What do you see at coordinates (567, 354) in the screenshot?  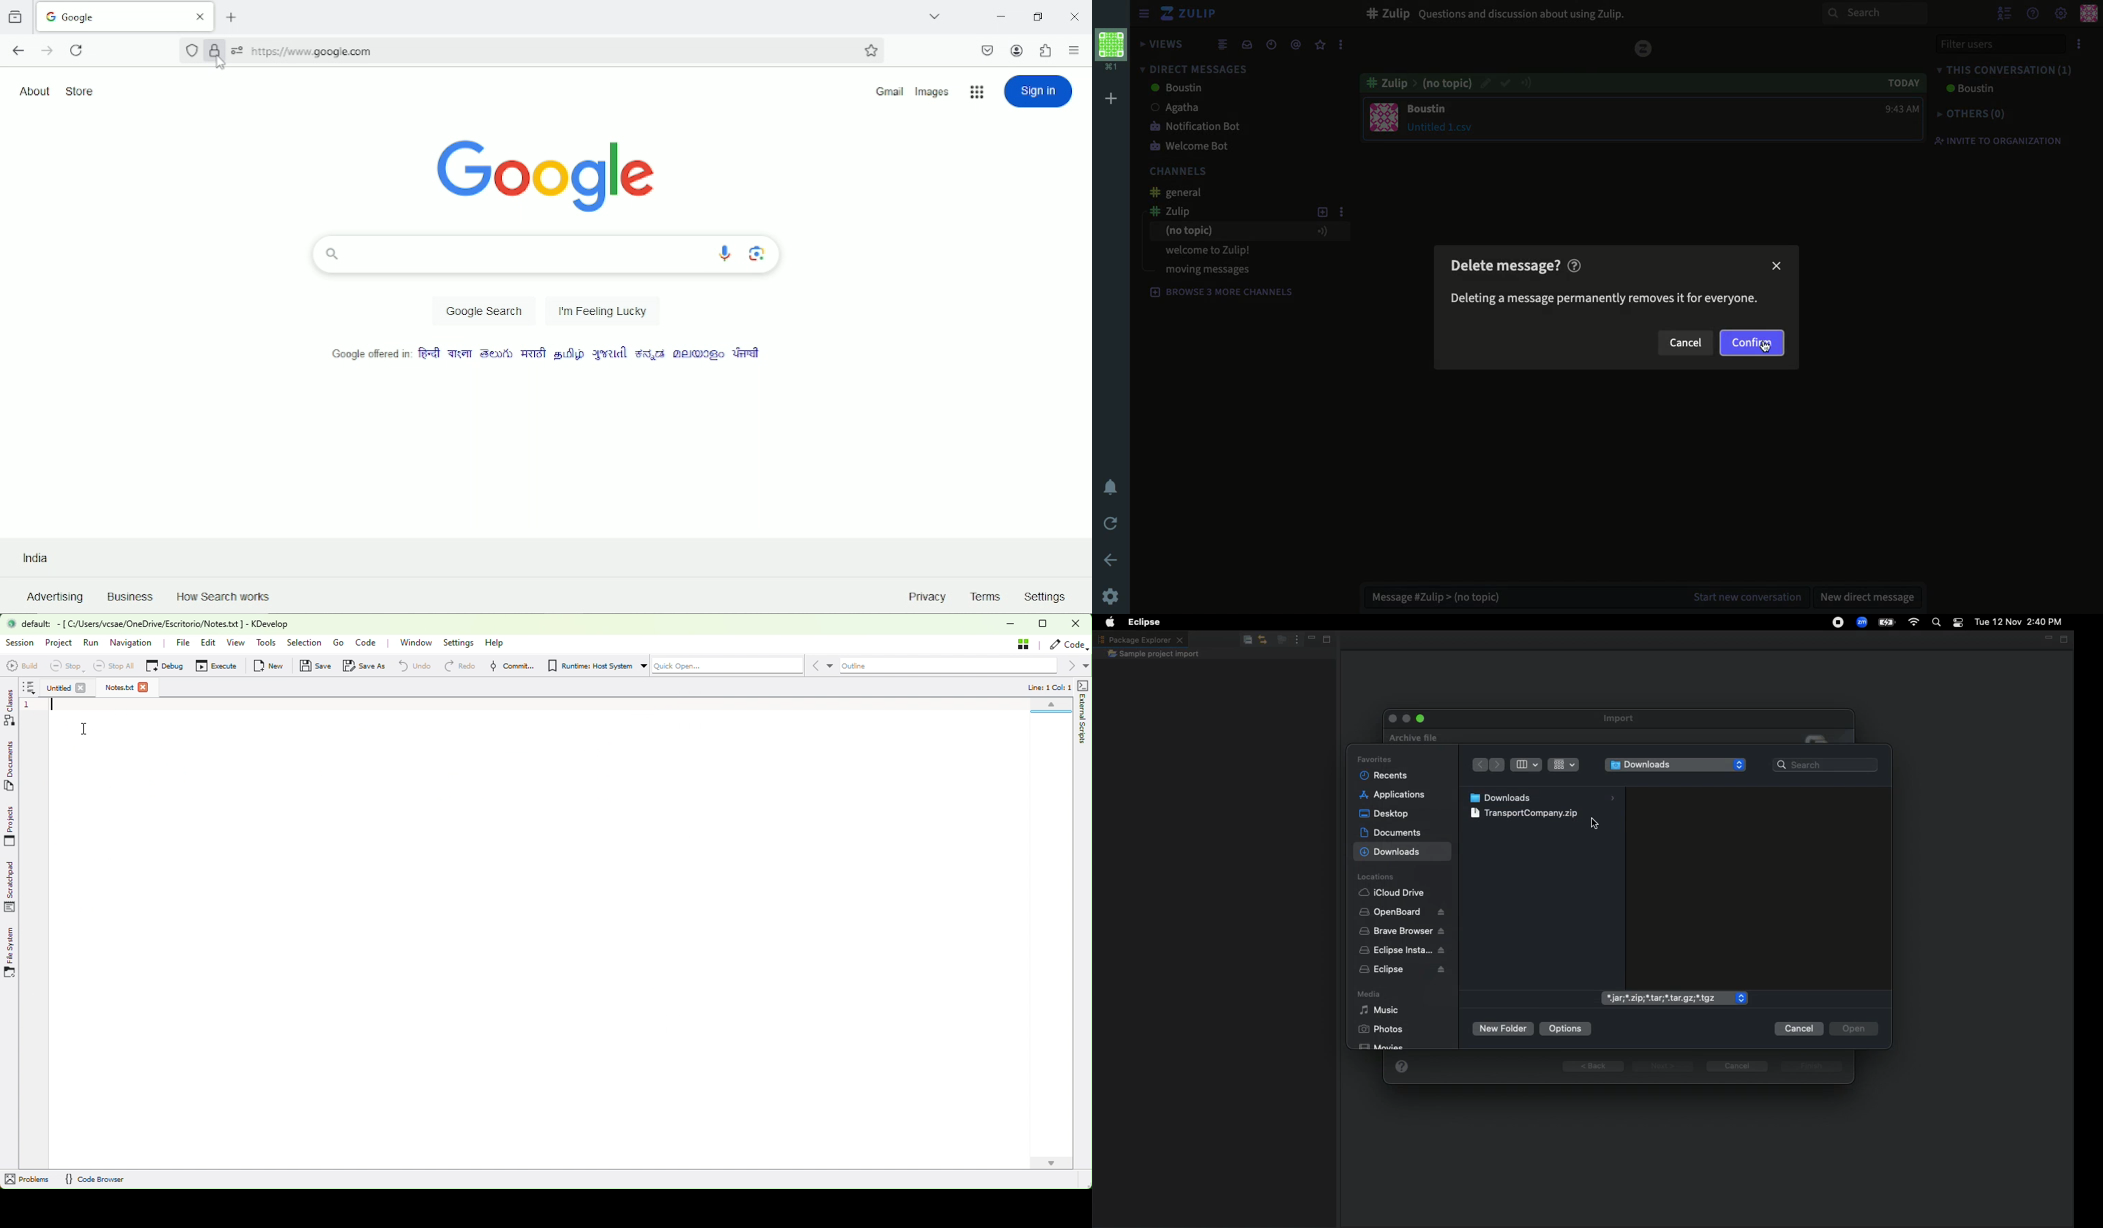 I see `language` at bounding box center [567, 354].